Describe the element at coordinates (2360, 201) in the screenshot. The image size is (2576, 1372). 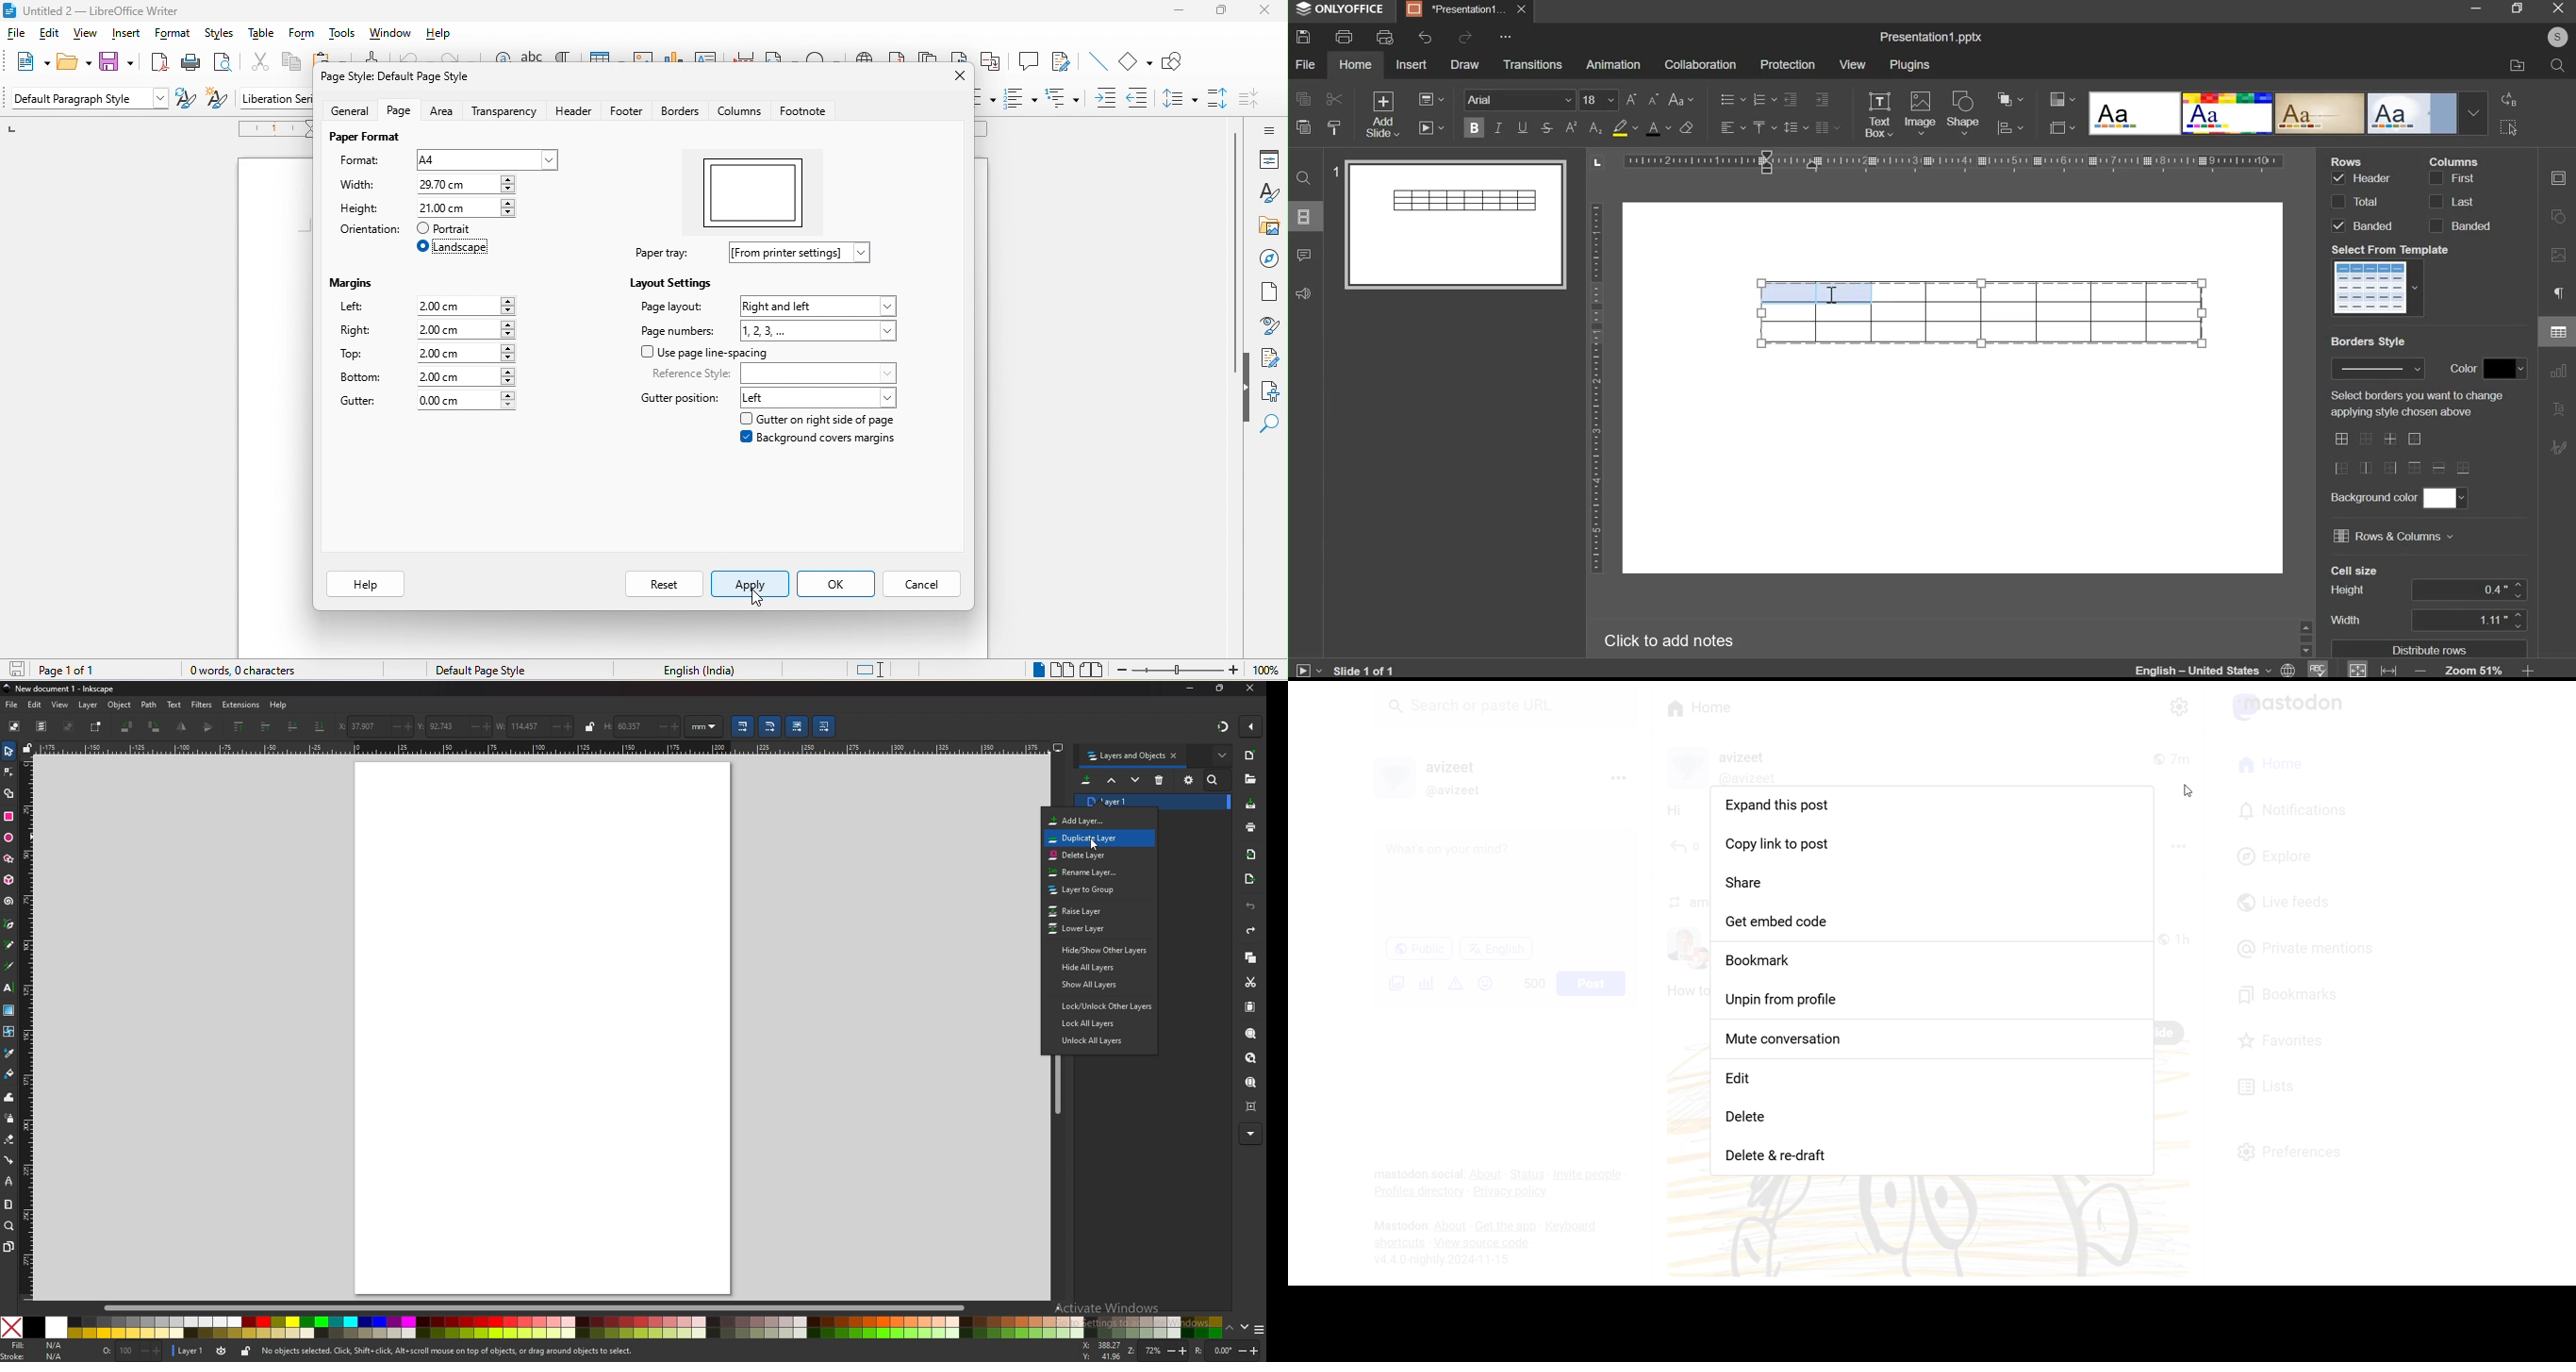
I see `rows` at that location.